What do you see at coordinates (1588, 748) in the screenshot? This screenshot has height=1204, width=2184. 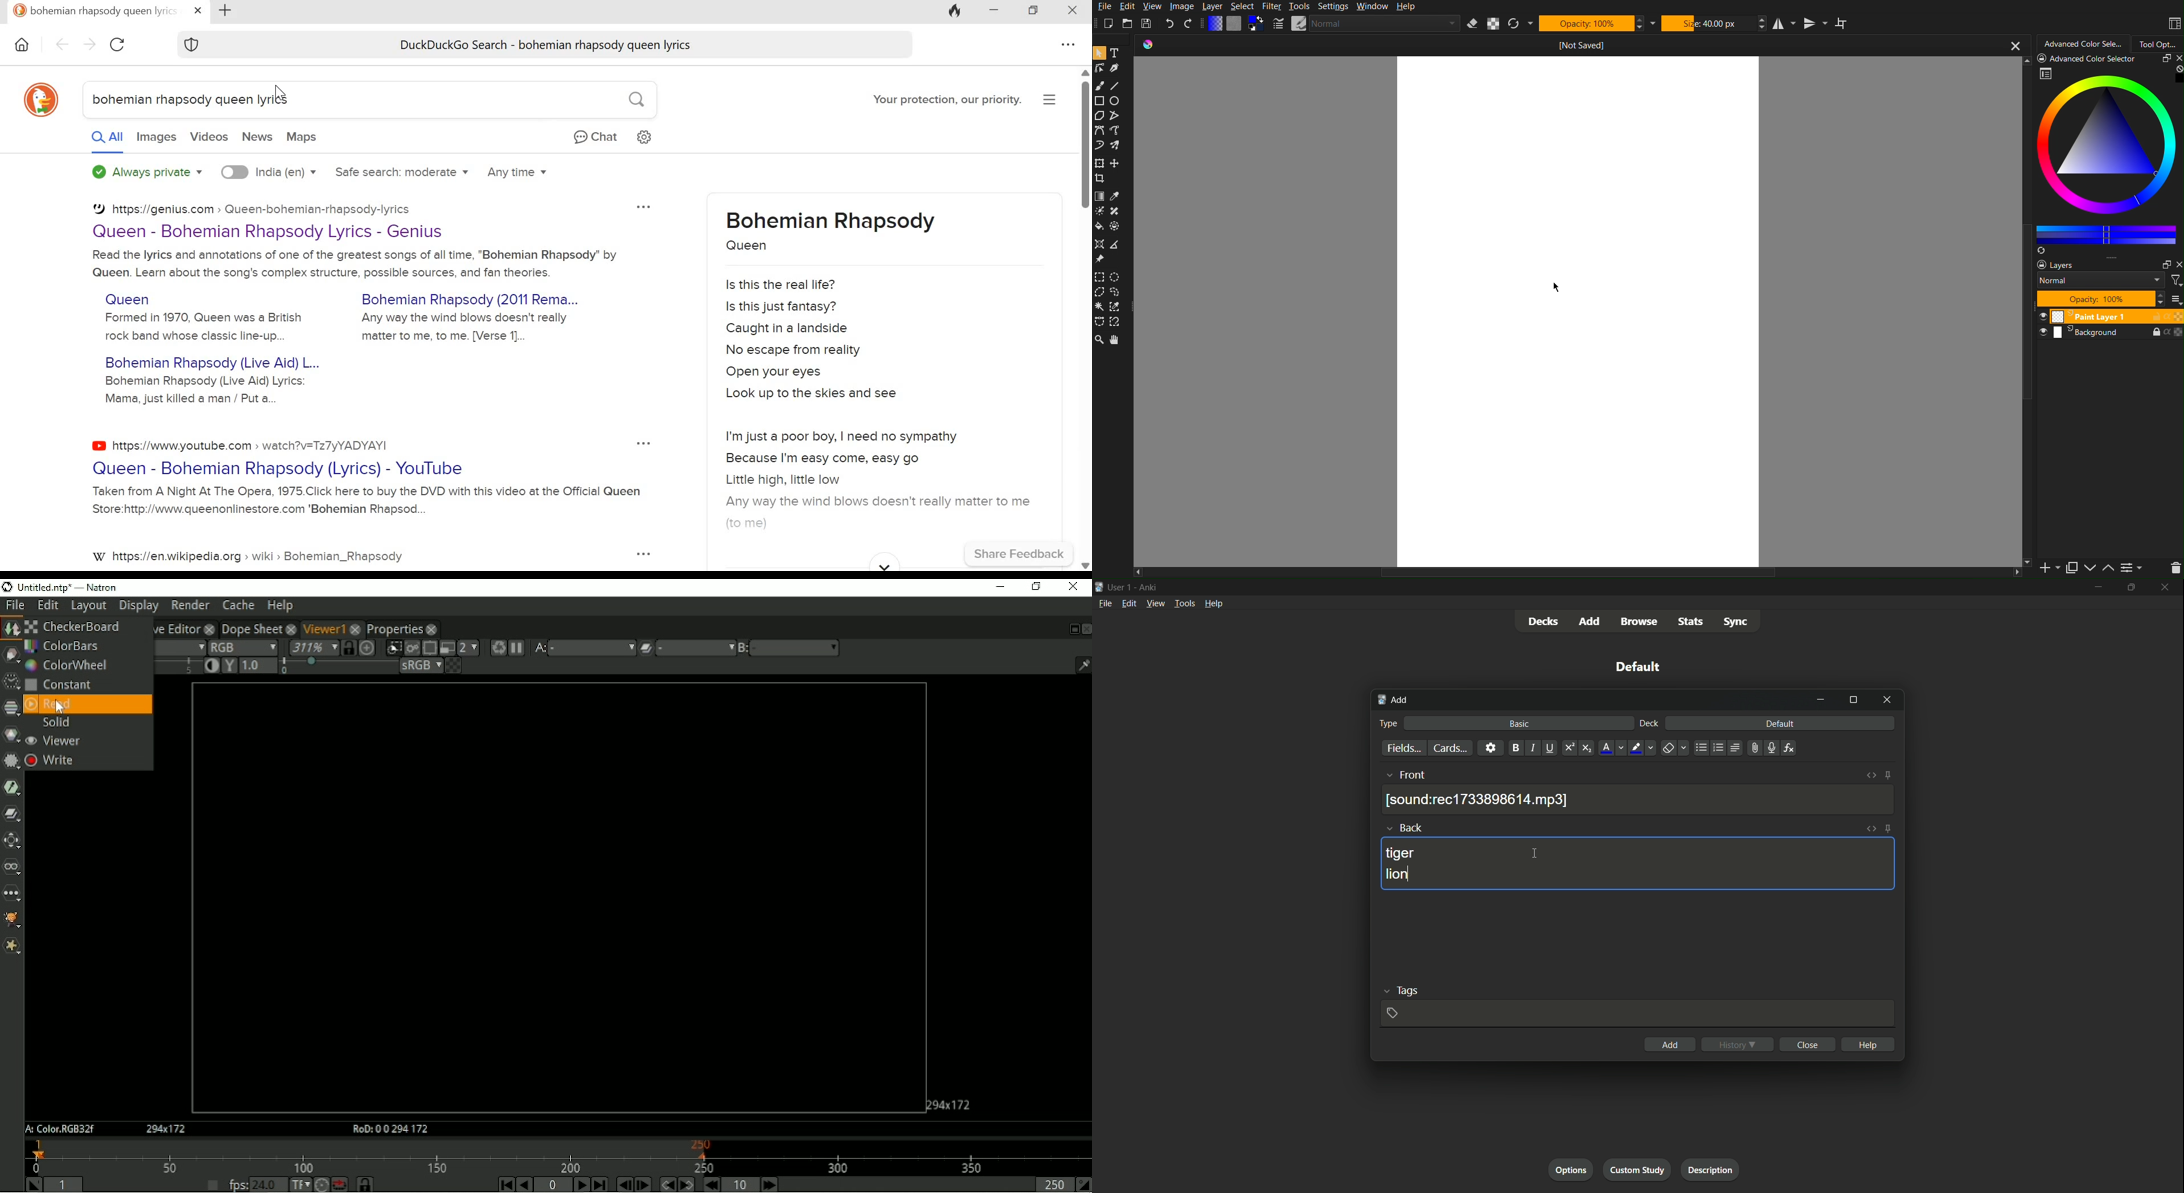 I see `subscript` at bounding box center [1588, 748].